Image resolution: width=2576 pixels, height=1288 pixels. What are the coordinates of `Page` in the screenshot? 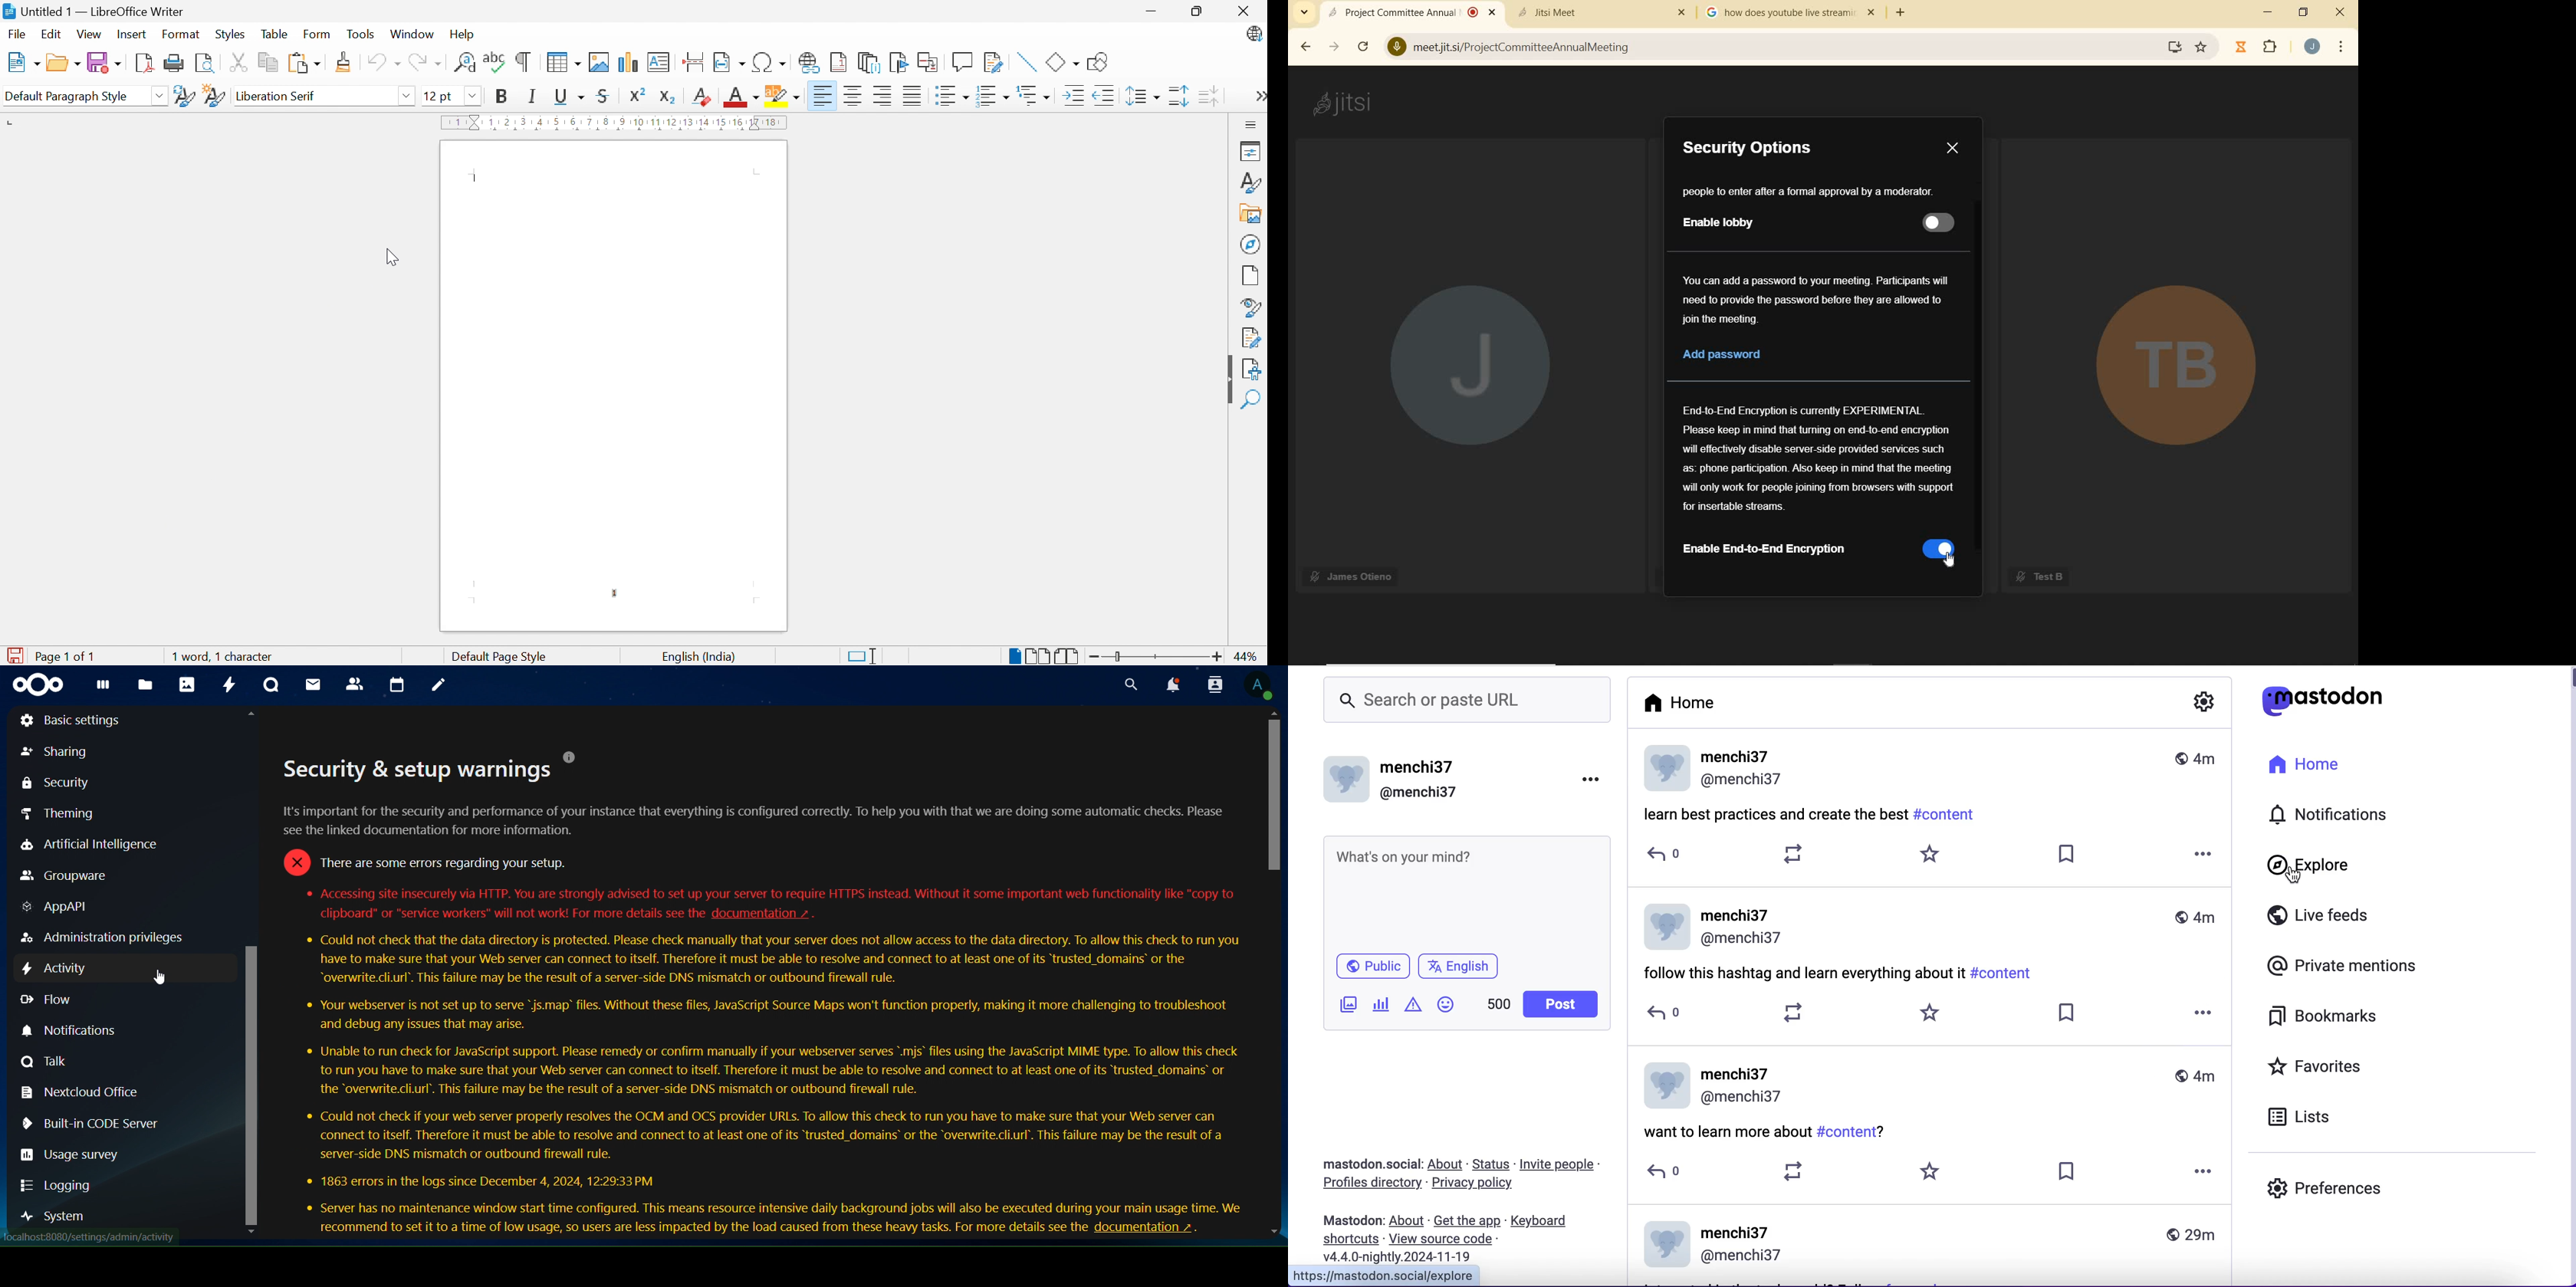 It's located at (1252, 276).